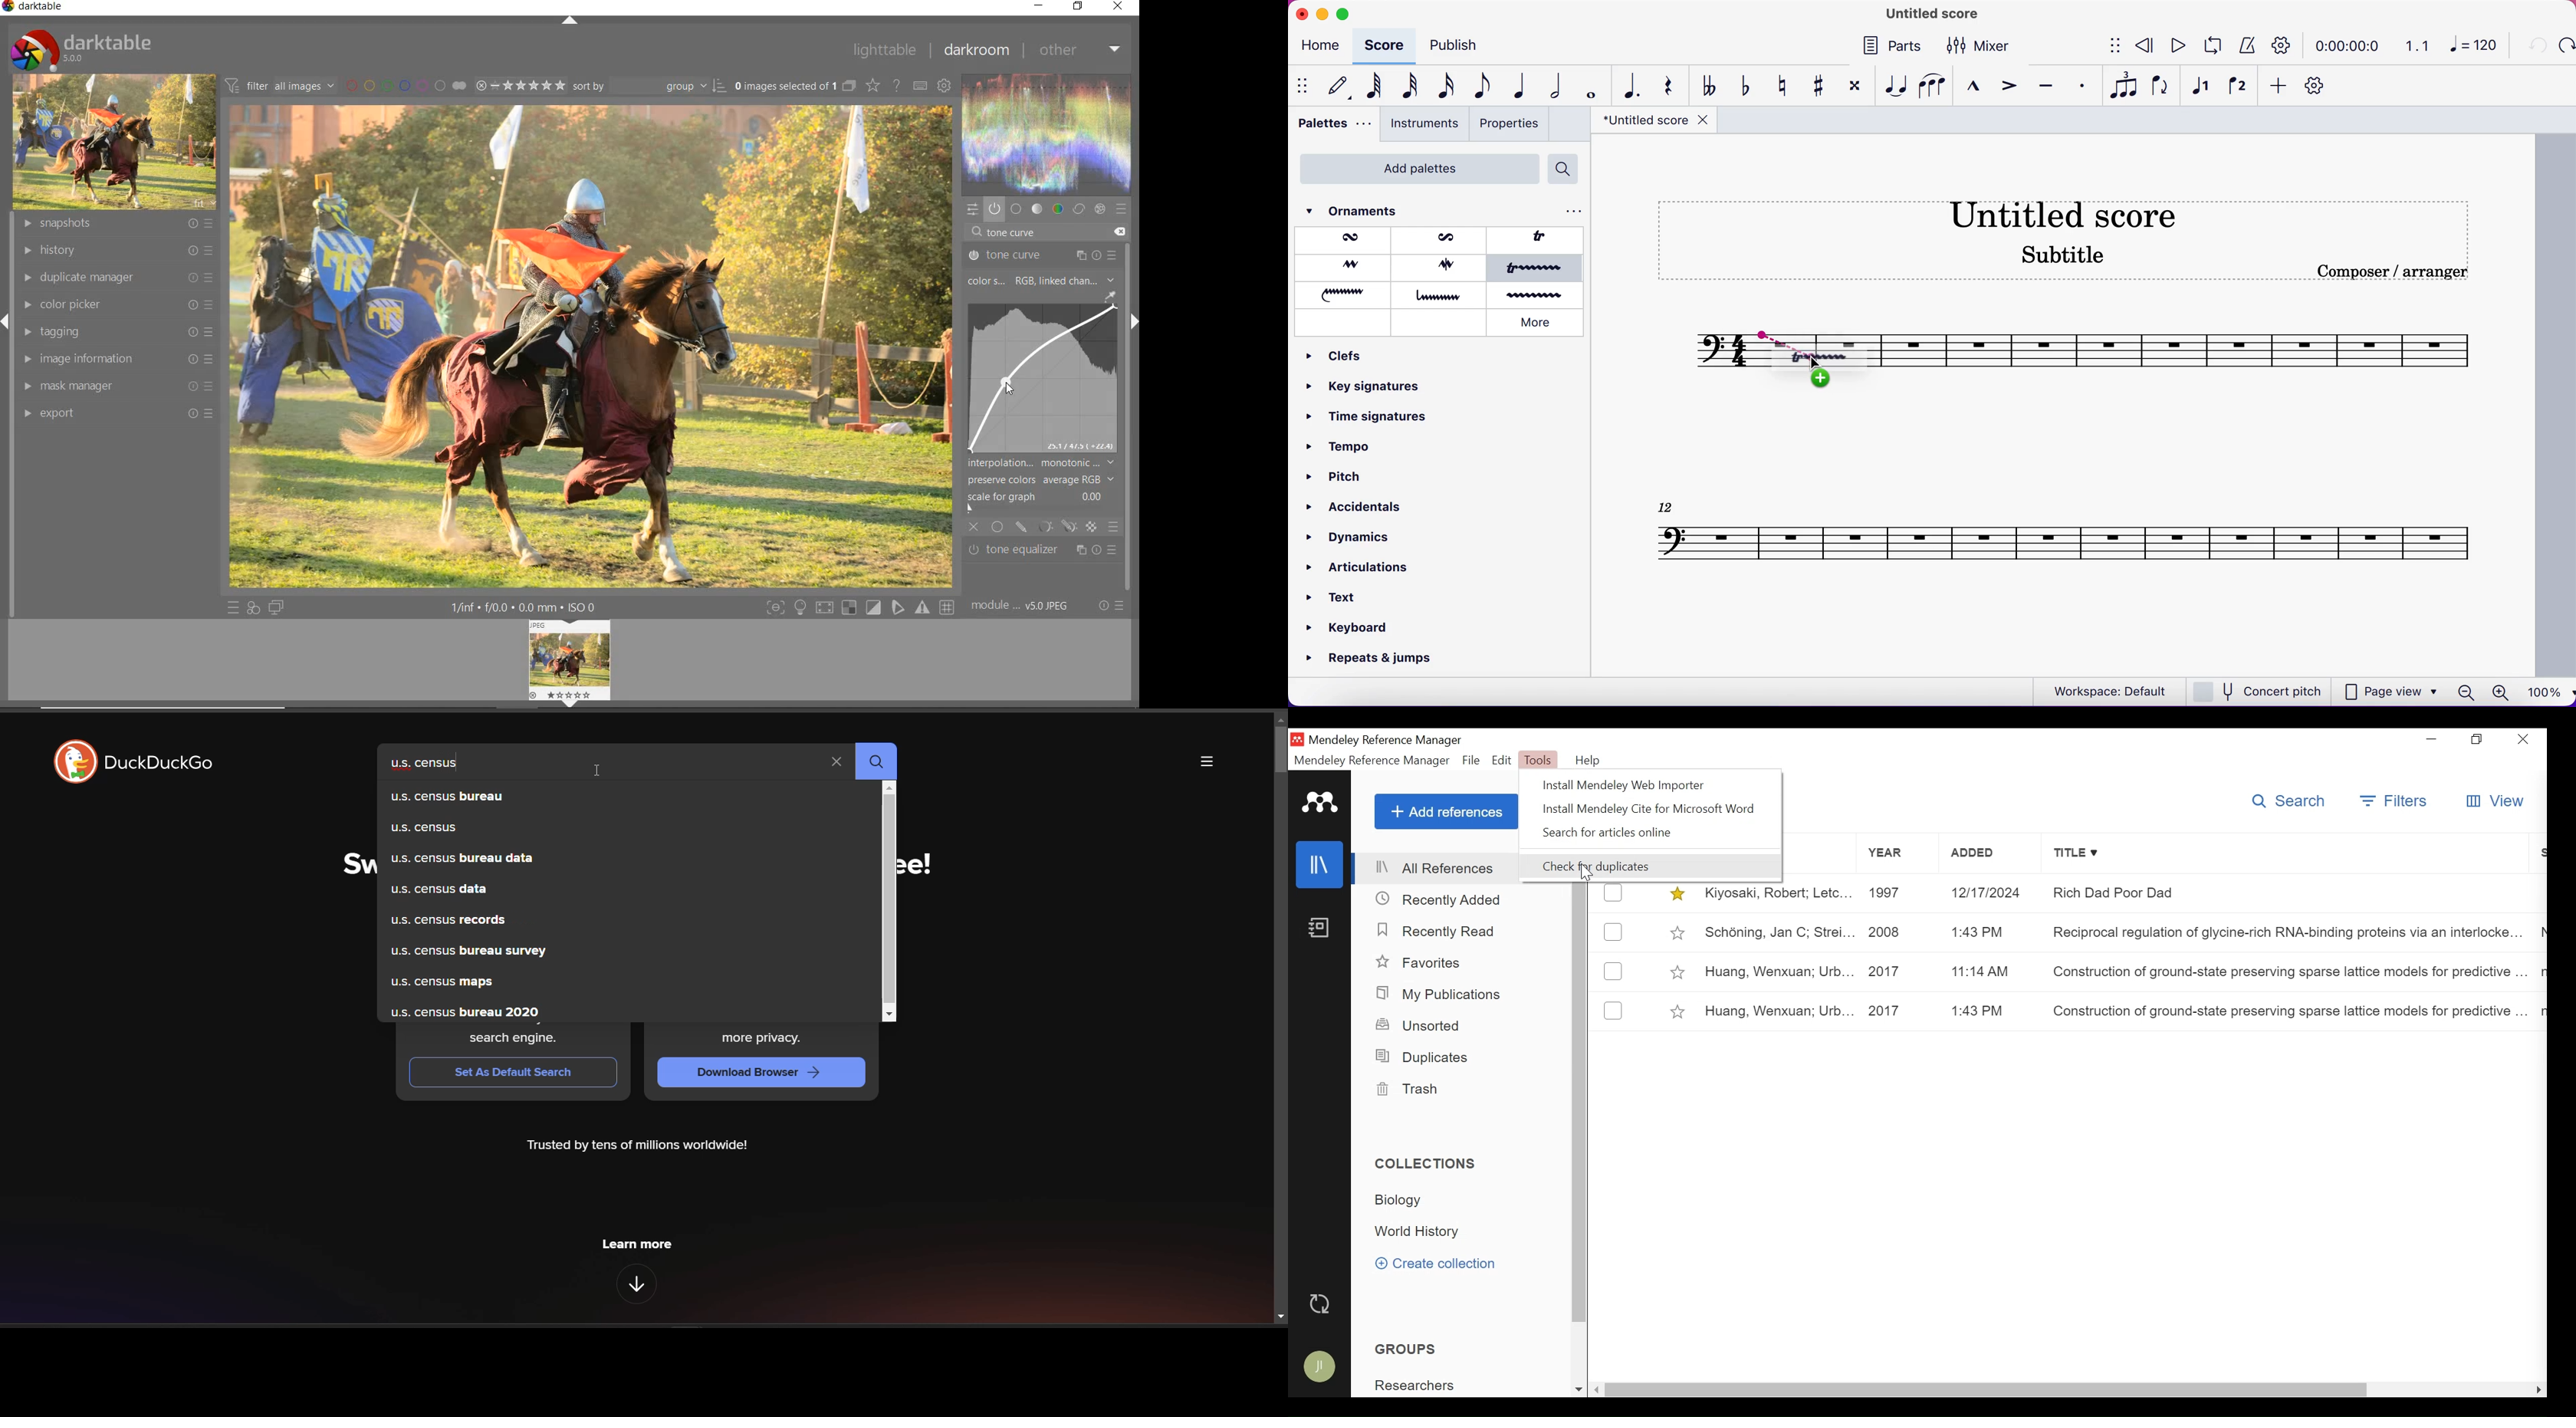  I want to click on Collections, so click(1428, 1165).